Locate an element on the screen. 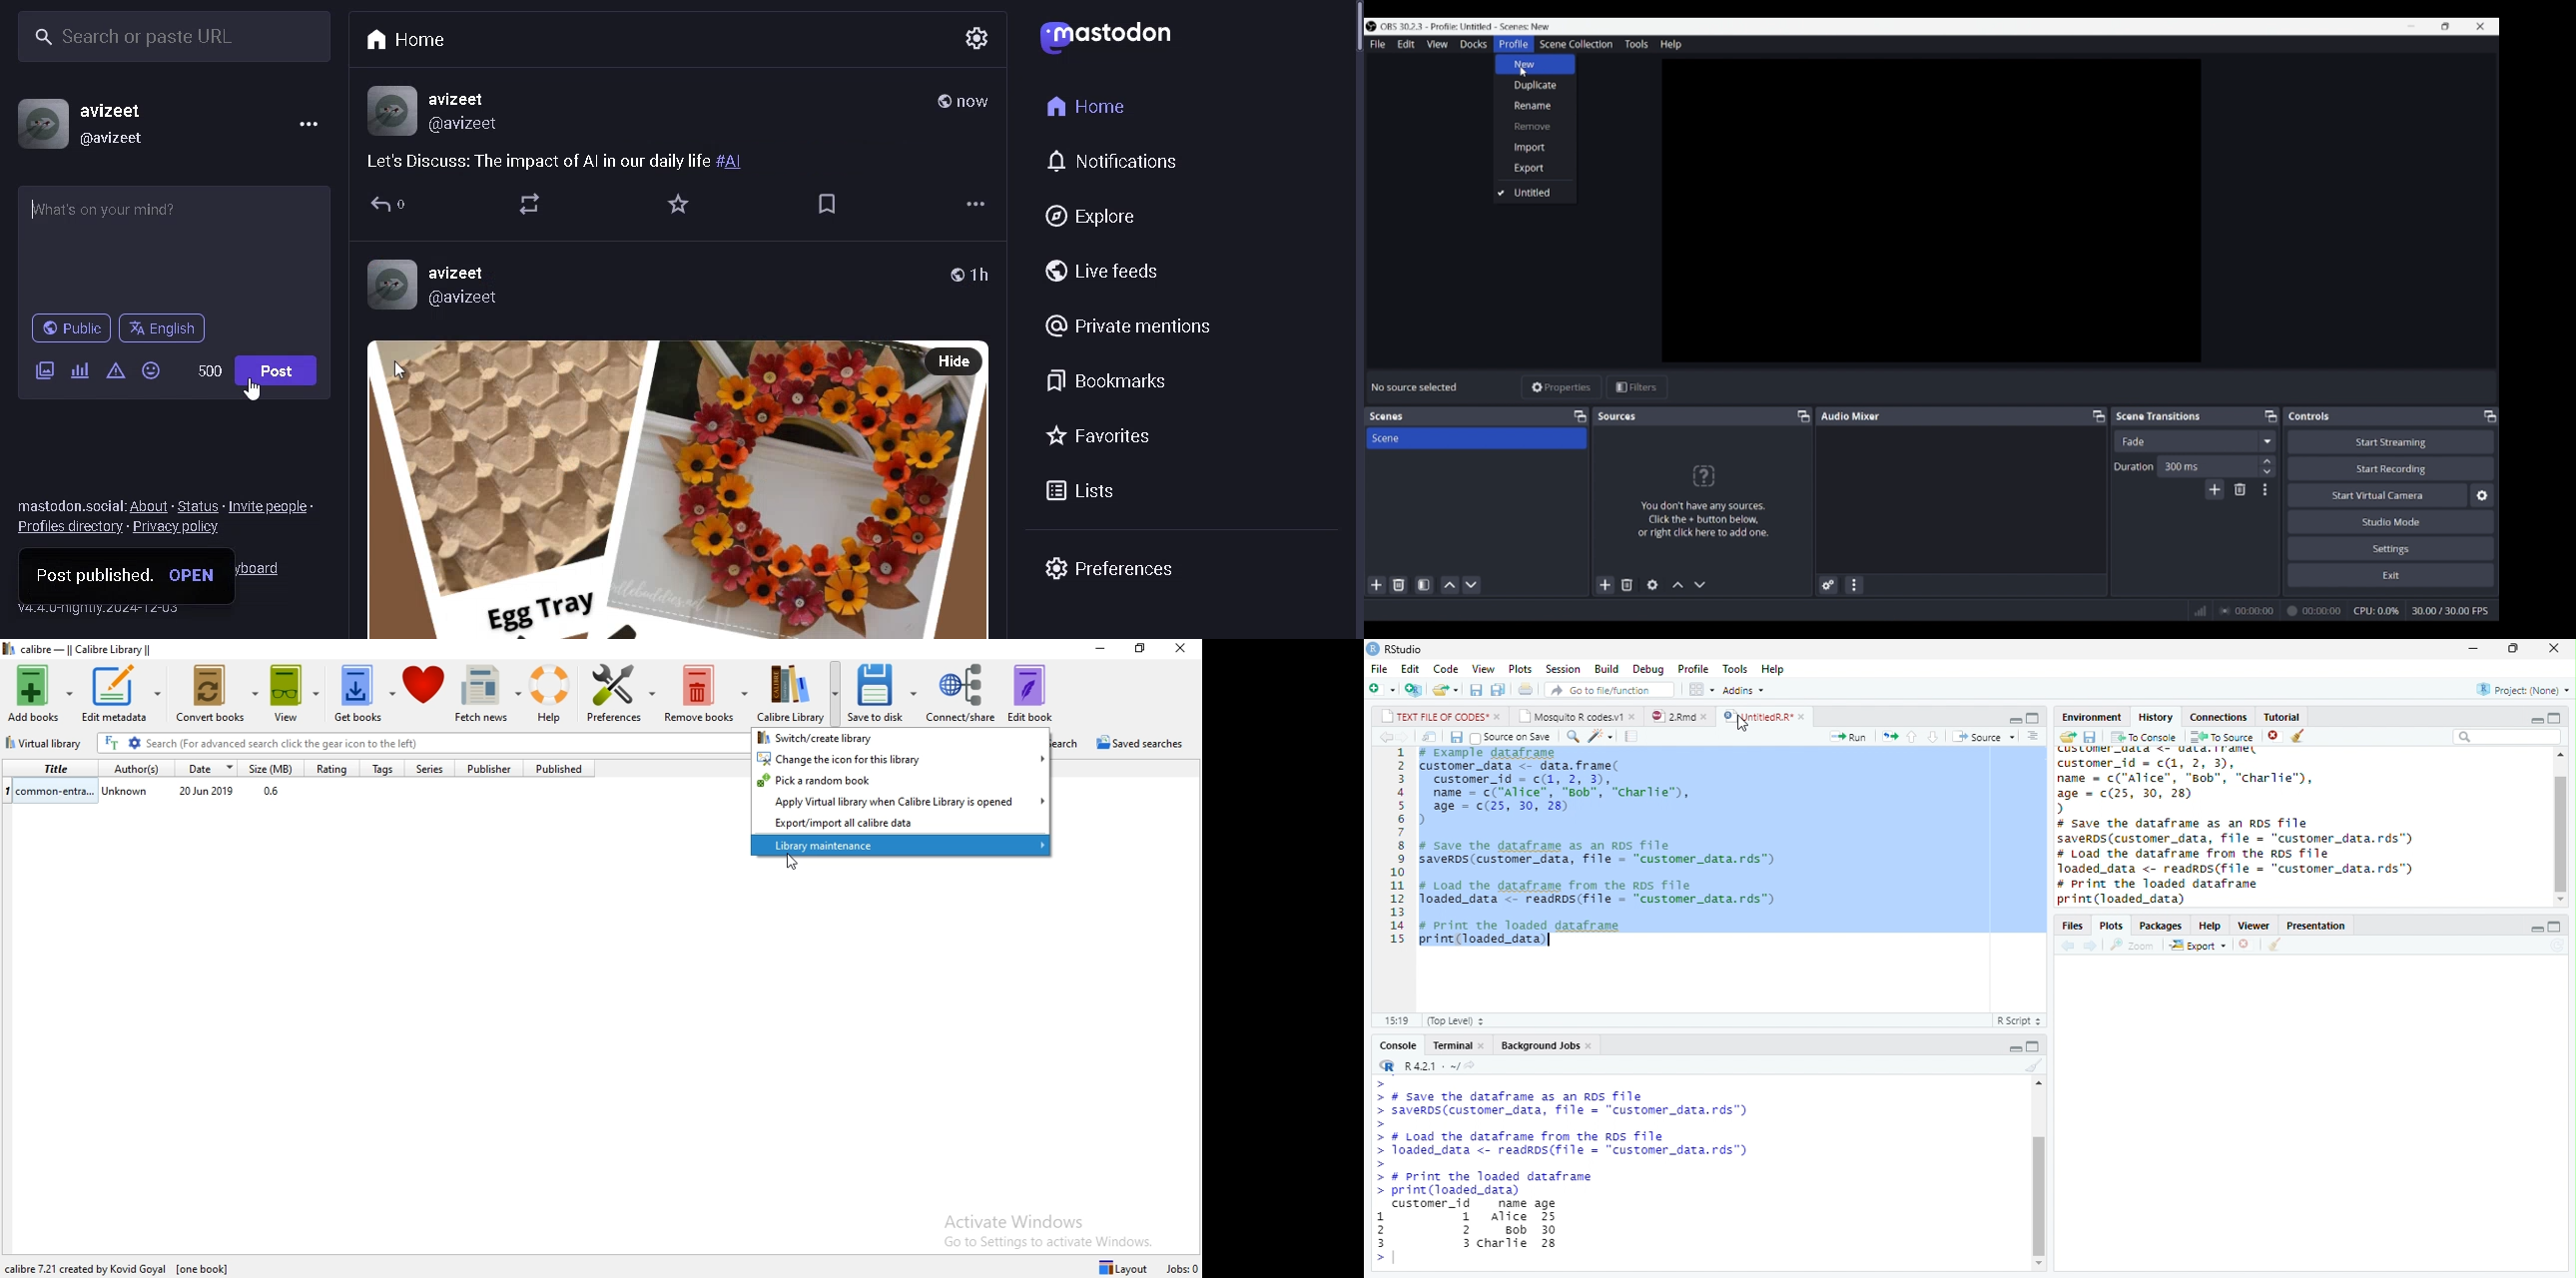 The height and width of the screenshot is (1288, 2576). customer_id is located at coordinates (1431, 1203).